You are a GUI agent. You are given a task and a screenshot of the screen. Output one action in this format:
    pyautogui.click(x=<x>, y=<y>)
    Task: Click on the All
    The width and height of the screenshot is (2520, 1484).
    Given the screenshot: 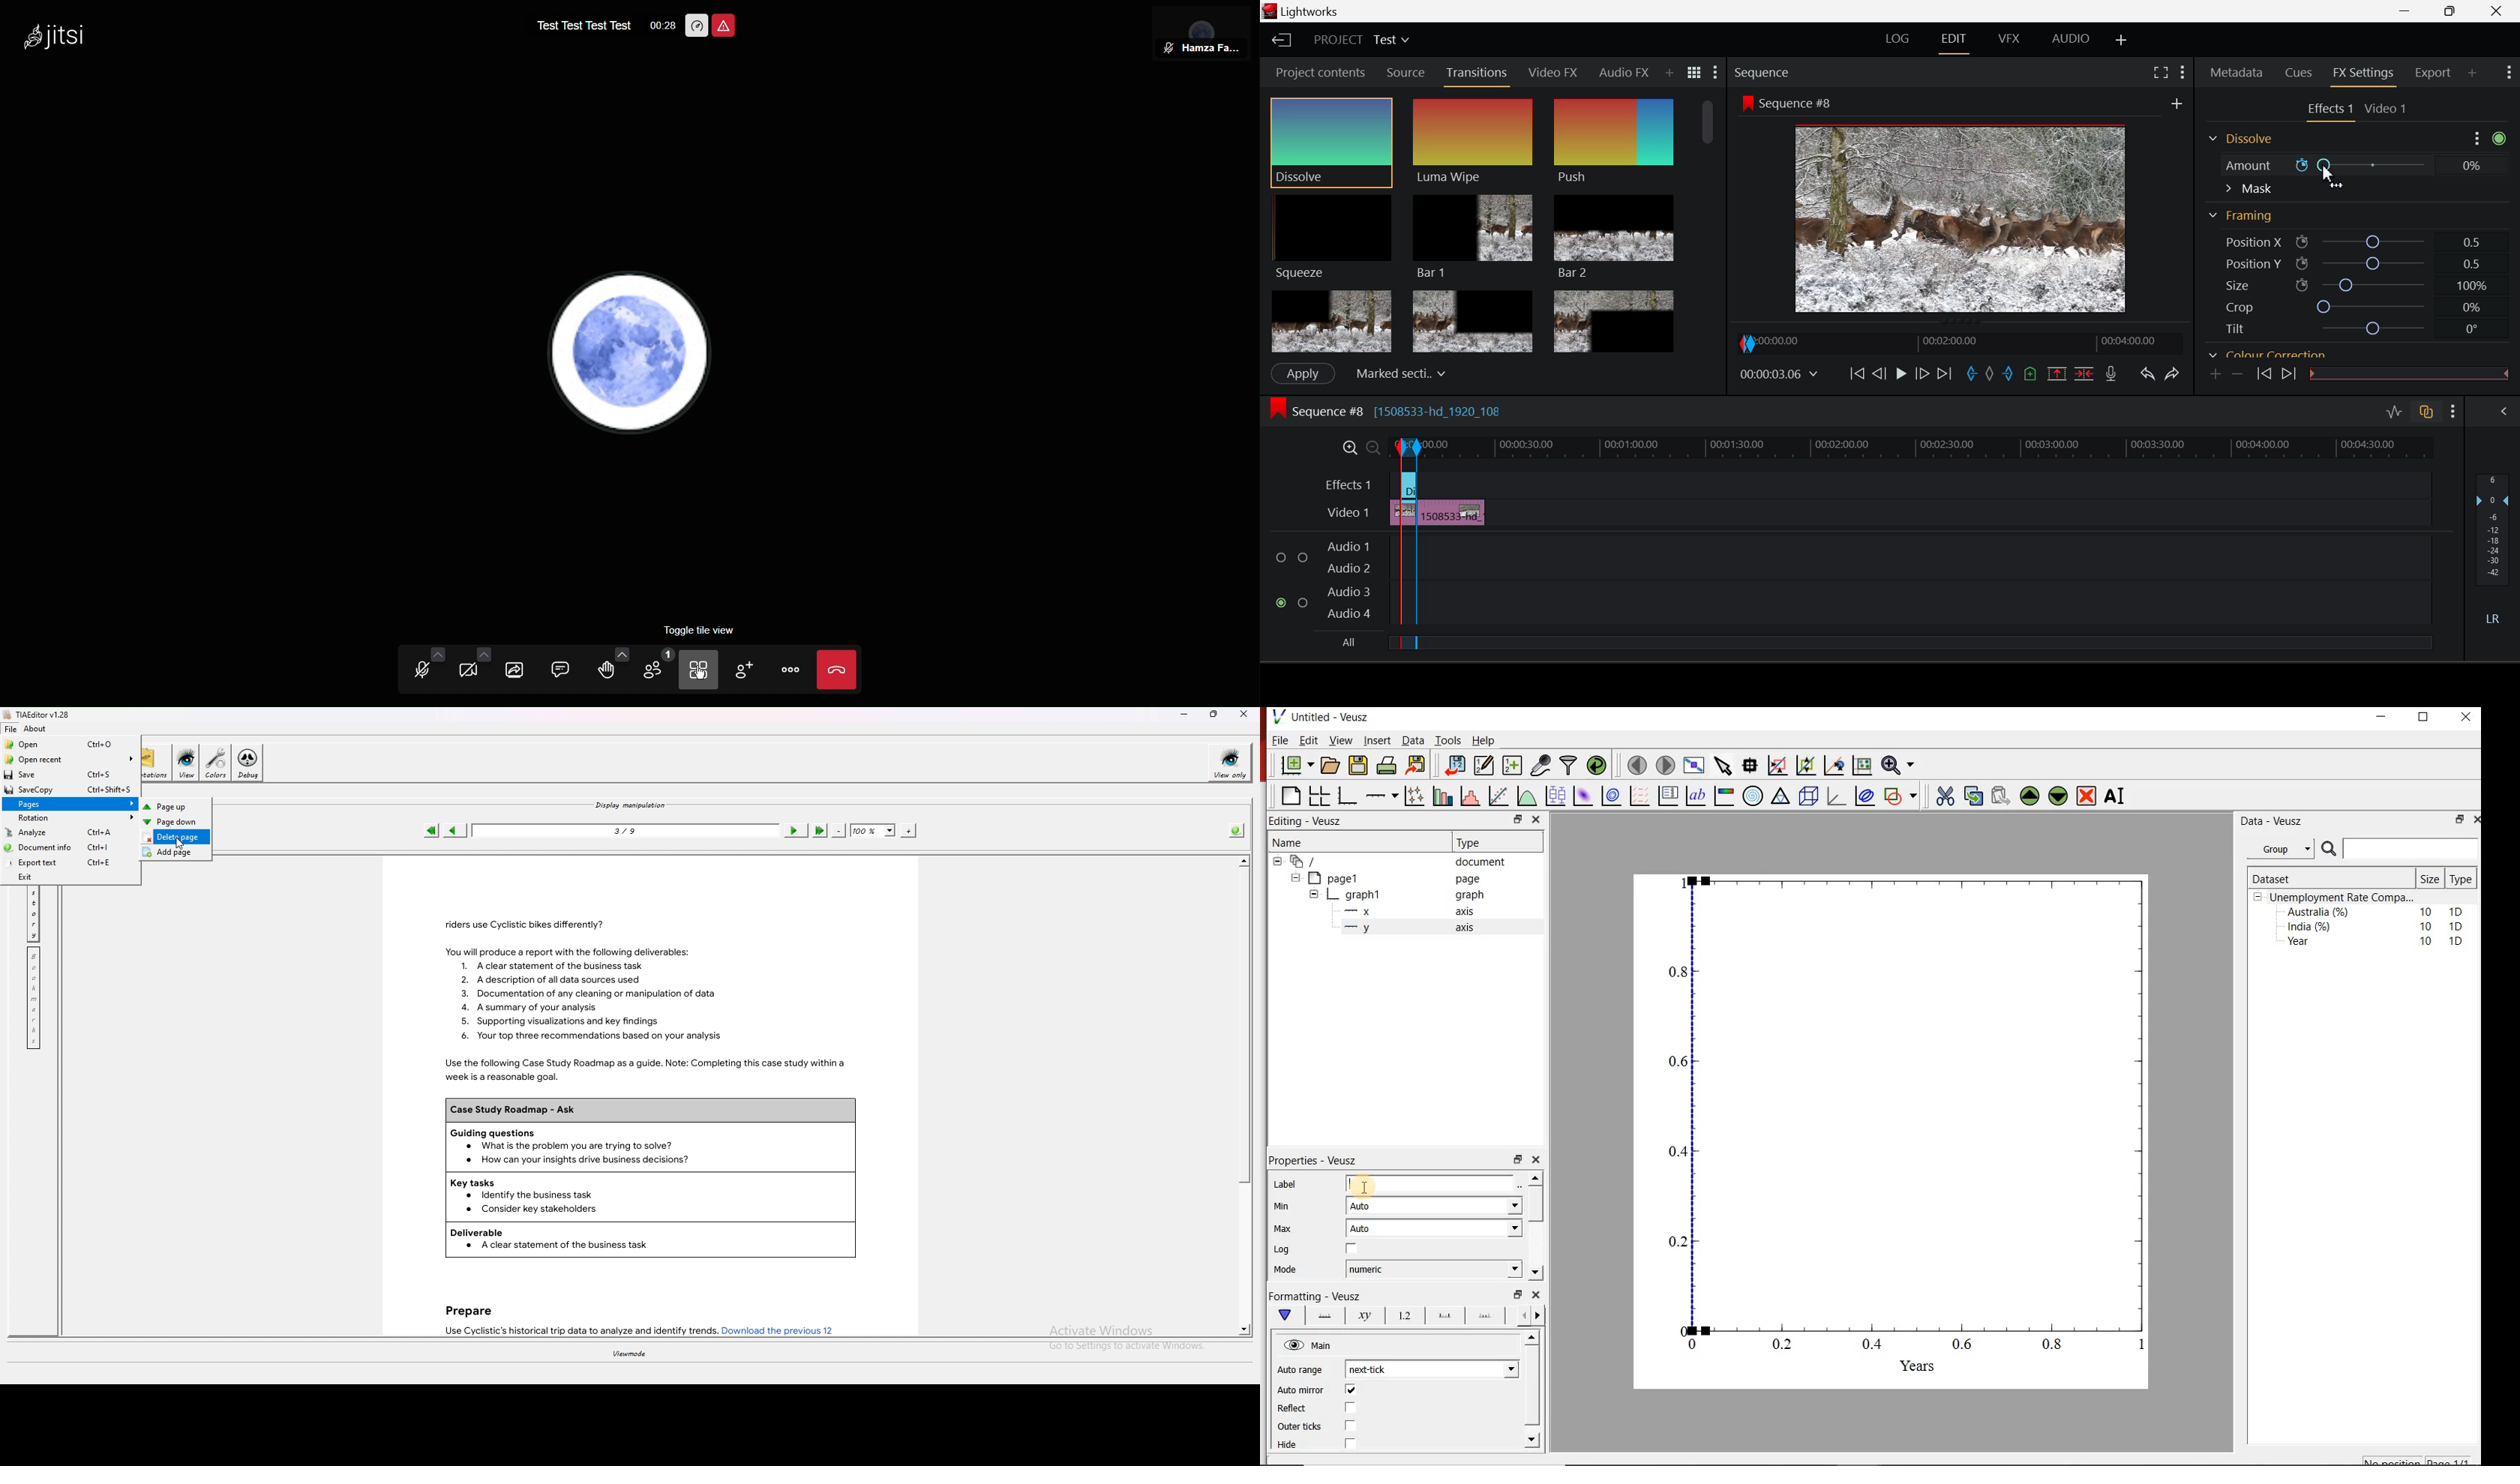 What is the action you would take?
    pyautogui.click(x=1345, y=642)
    